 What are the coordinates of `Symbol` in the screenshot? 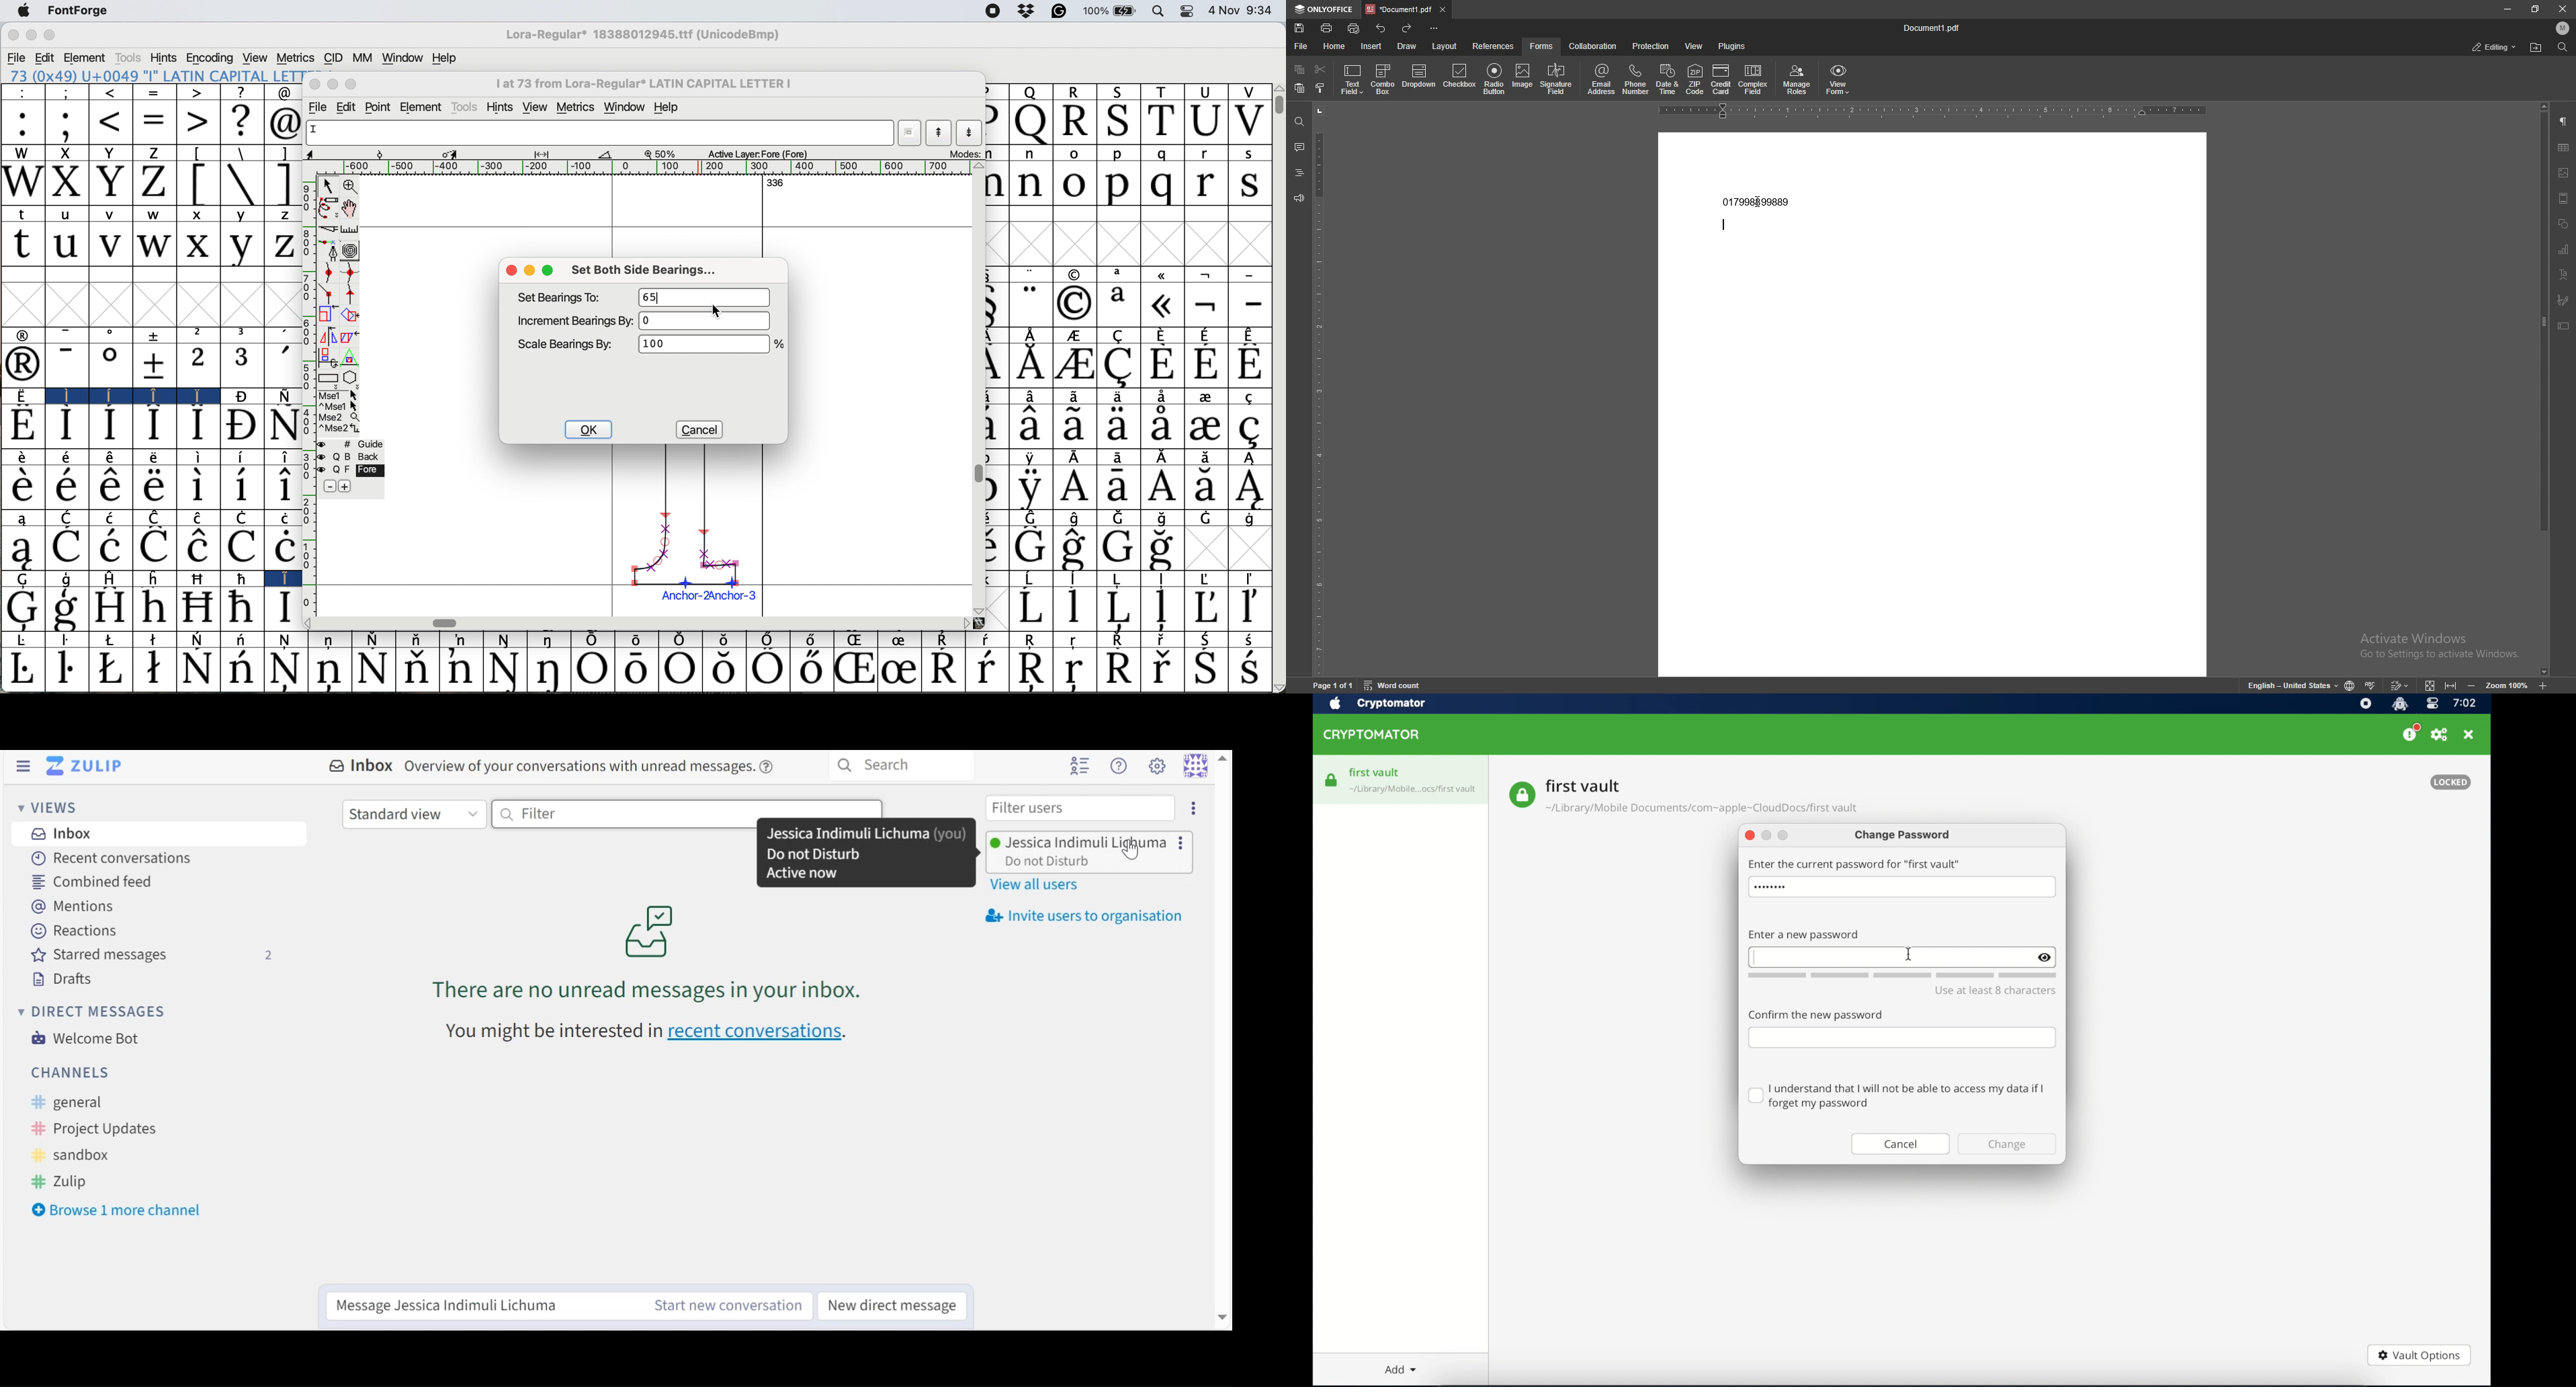 It's located at (1251, 608).